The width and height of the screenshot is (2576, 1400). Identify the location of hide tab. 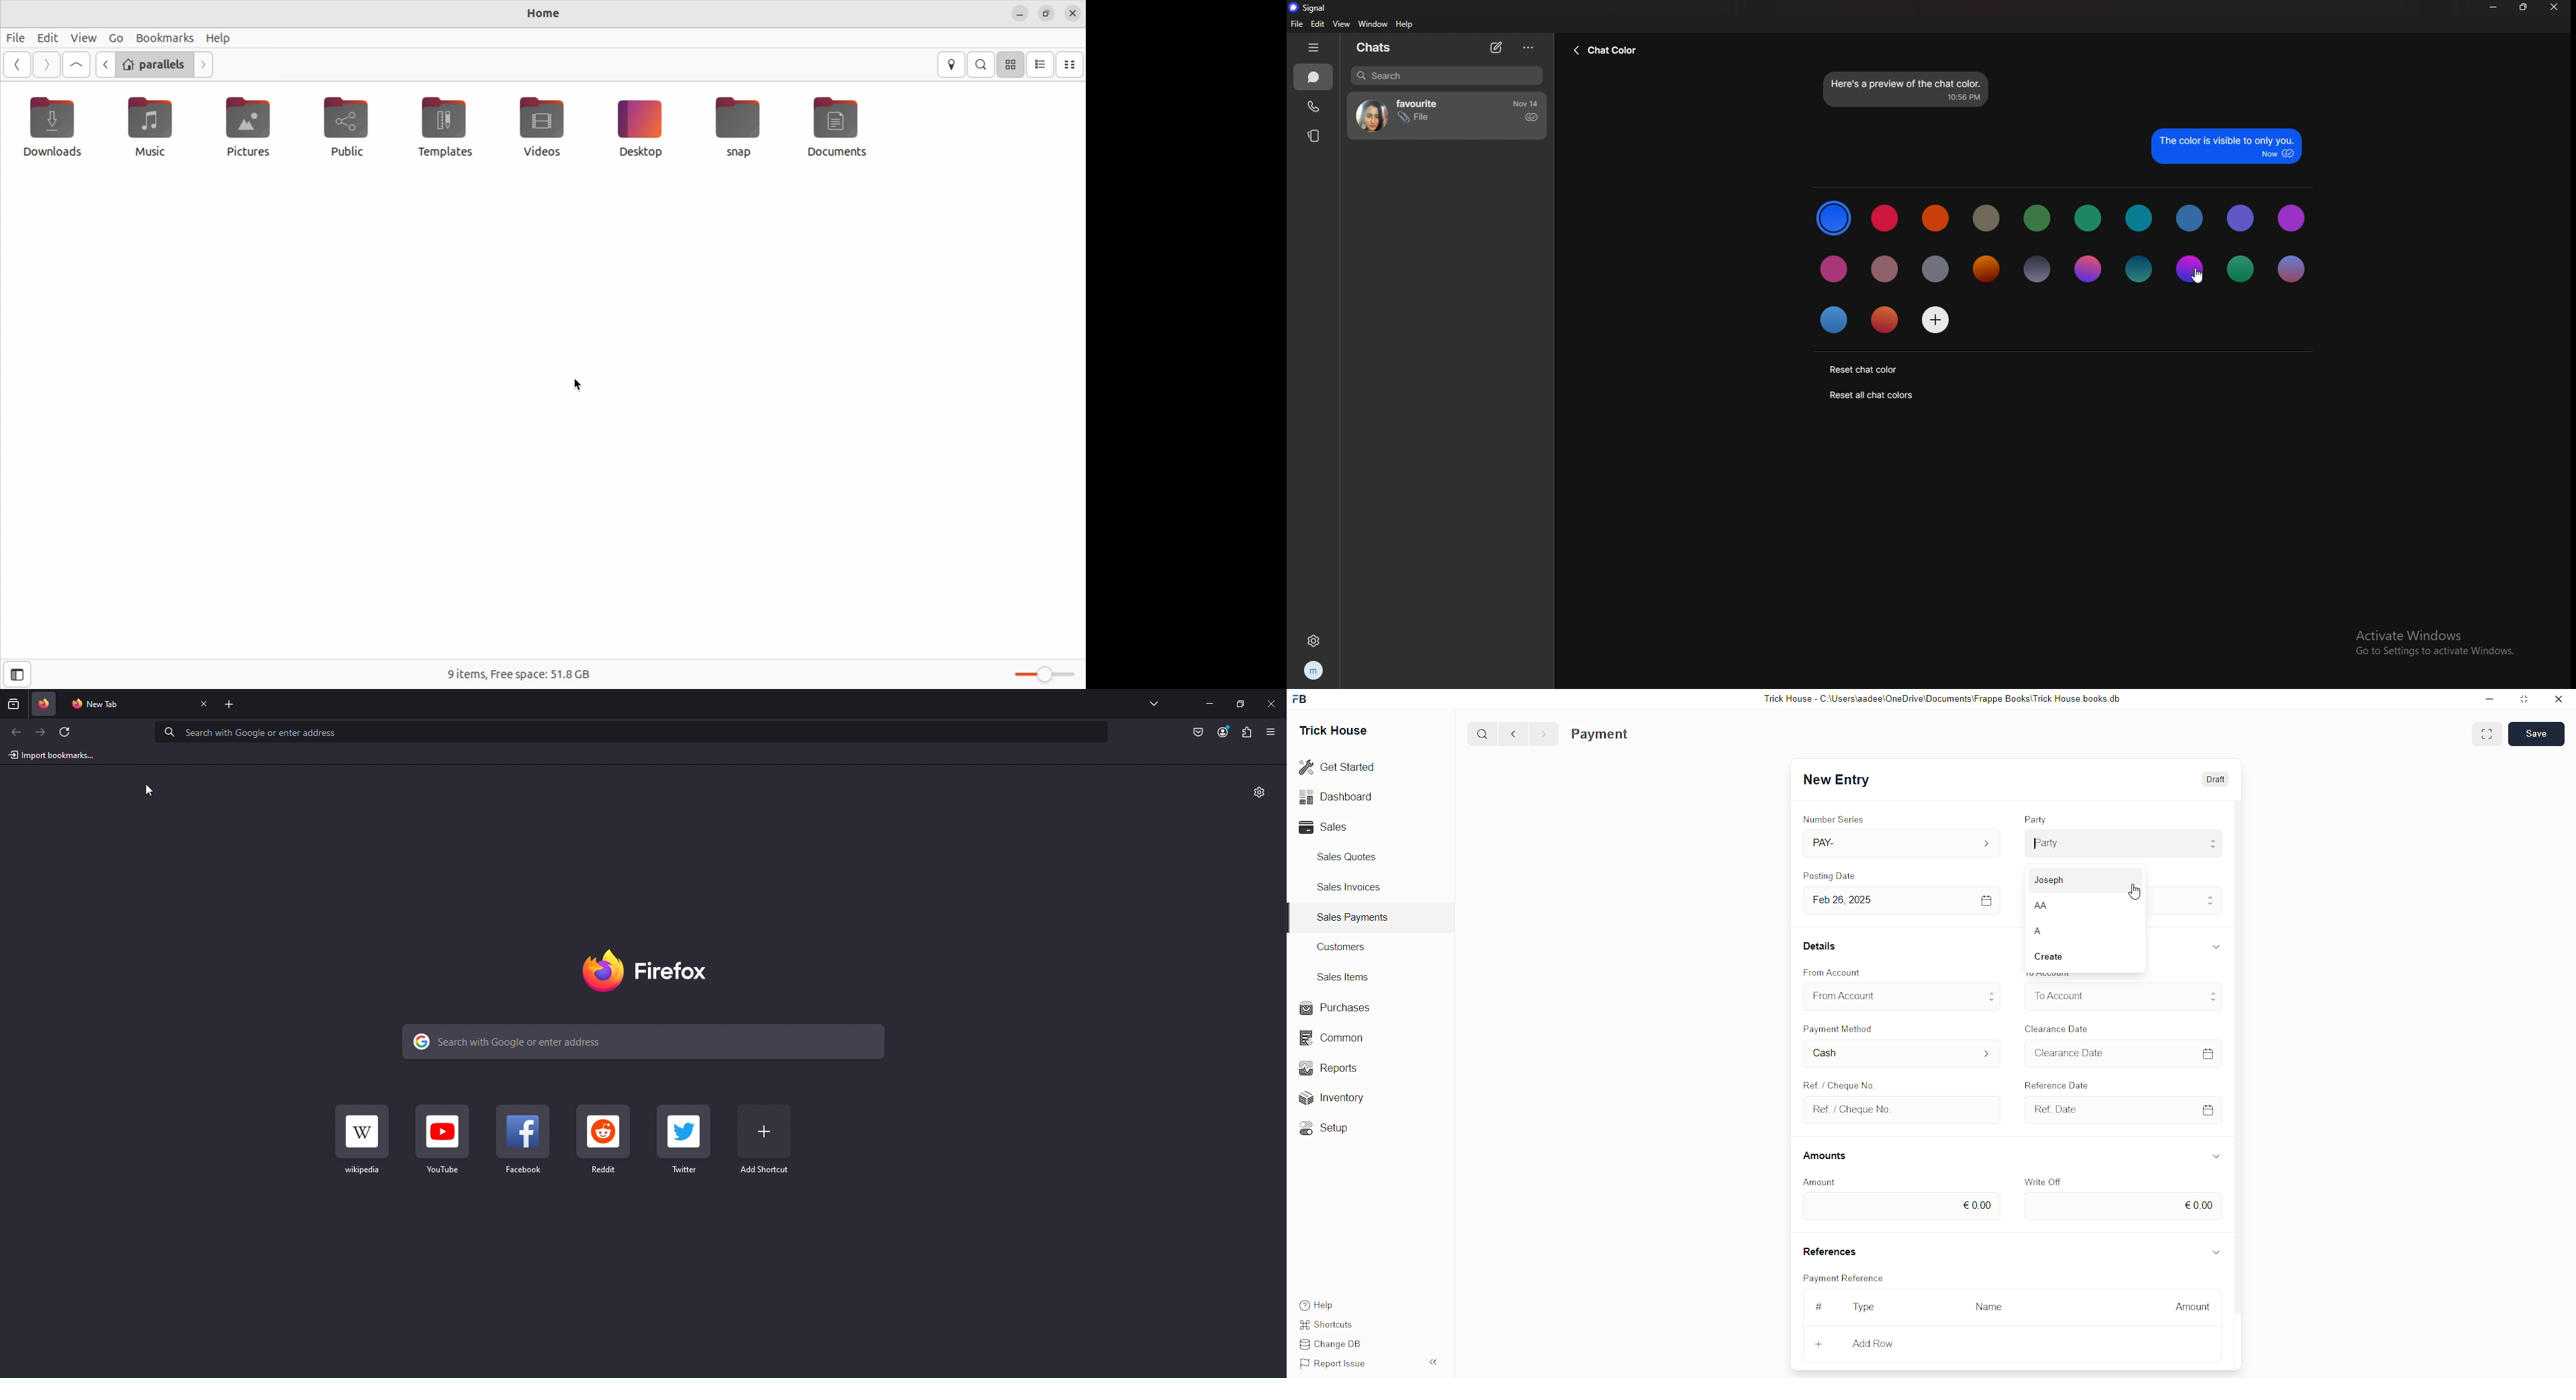
(1313, 47).